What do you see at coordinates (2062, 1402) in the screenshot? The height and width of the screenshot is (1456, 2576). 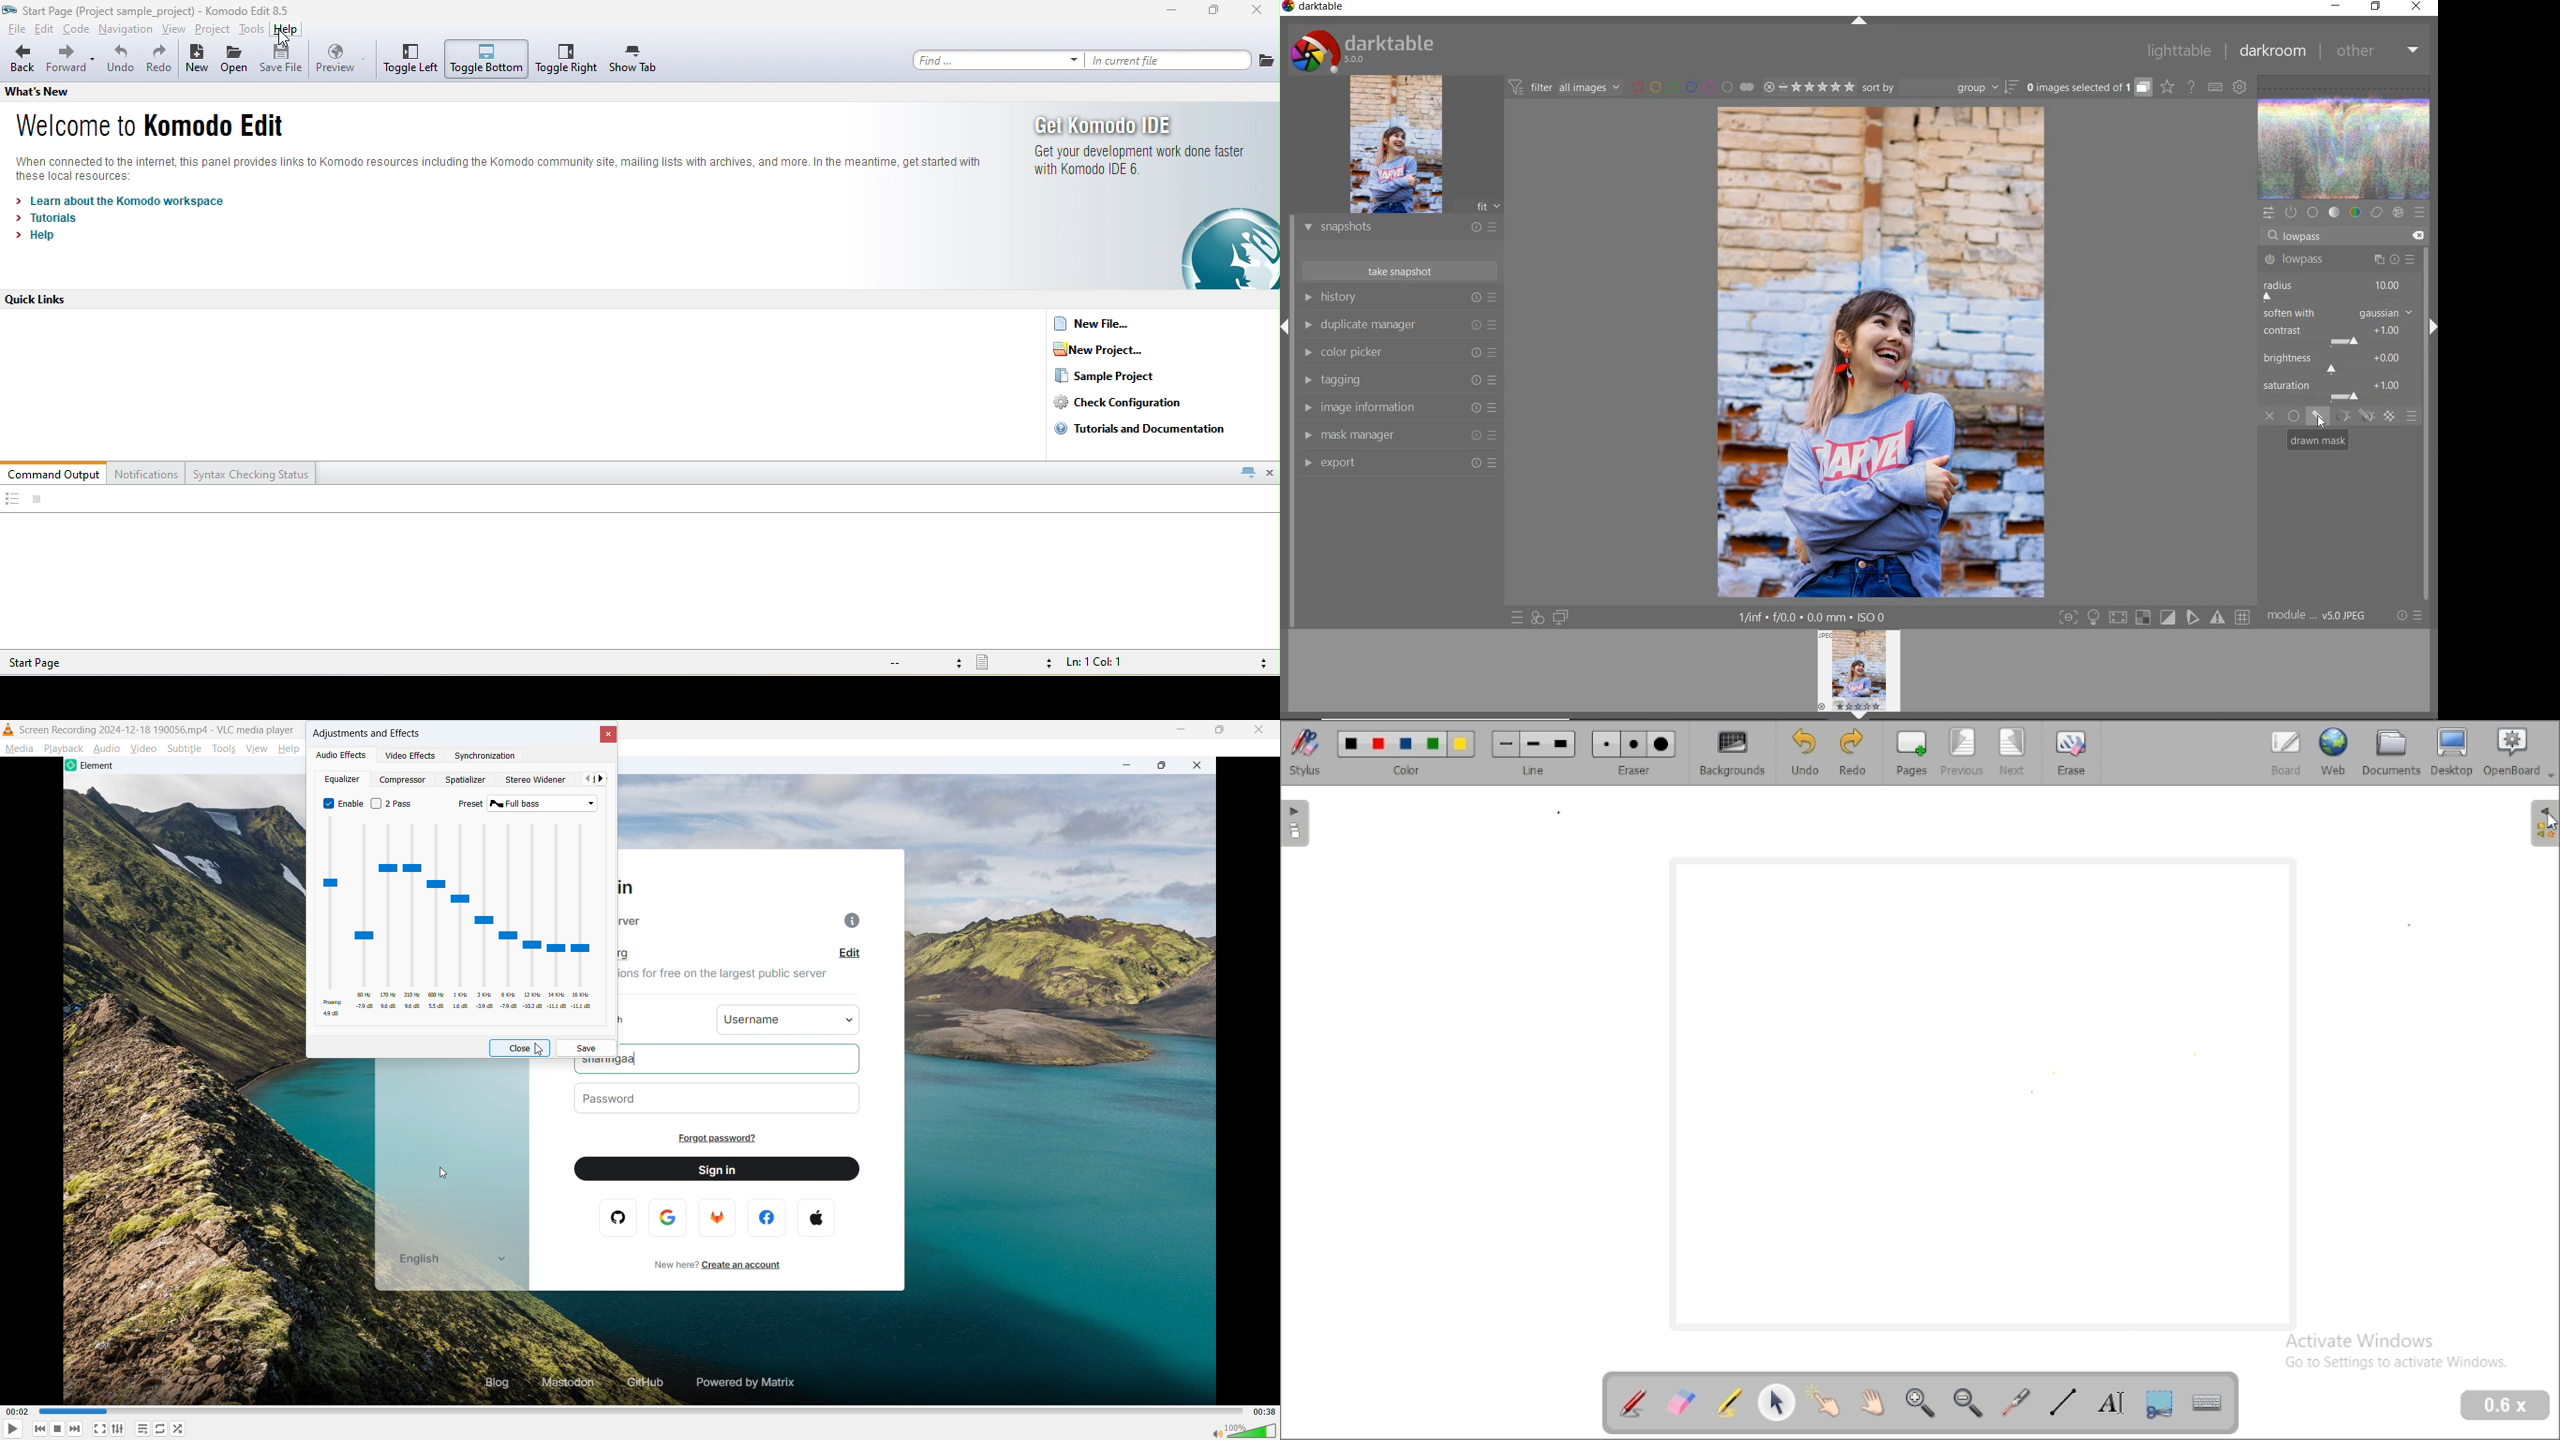 I see `draw lines` at bounding box center [2062, 1402].